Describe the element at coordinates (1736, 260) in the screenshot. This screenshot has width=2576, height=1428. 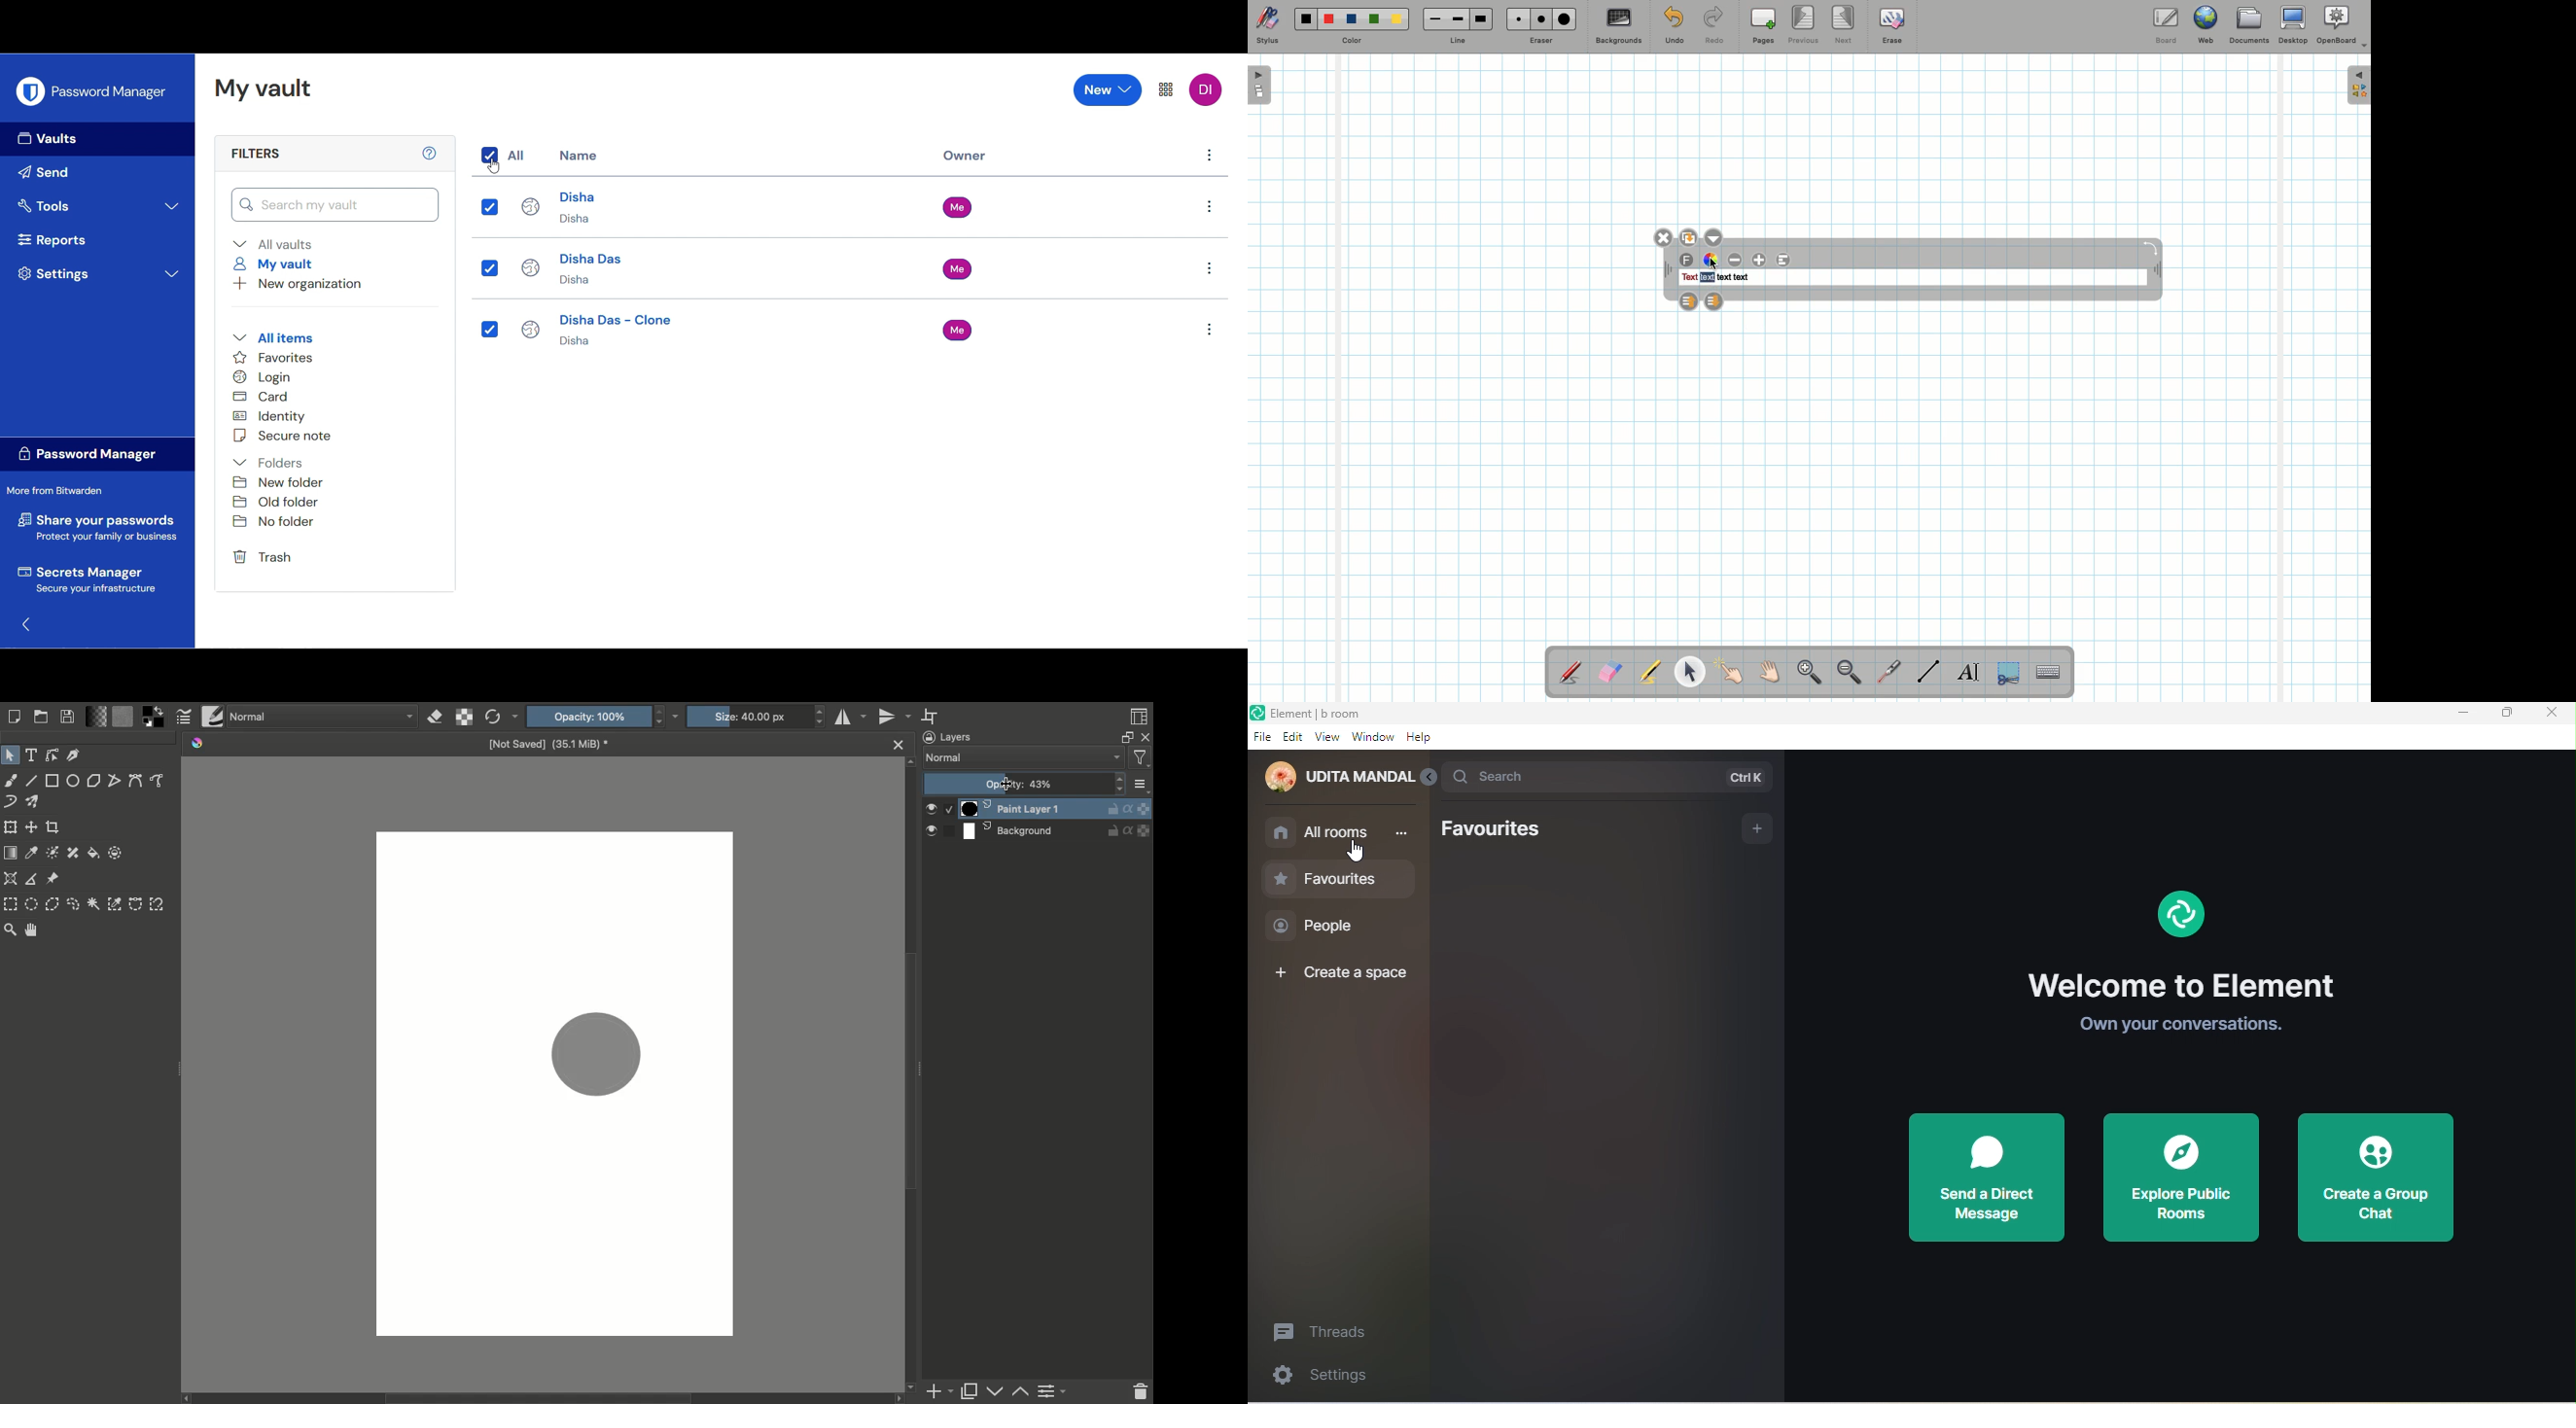
I see `Decrease font size` at that location.